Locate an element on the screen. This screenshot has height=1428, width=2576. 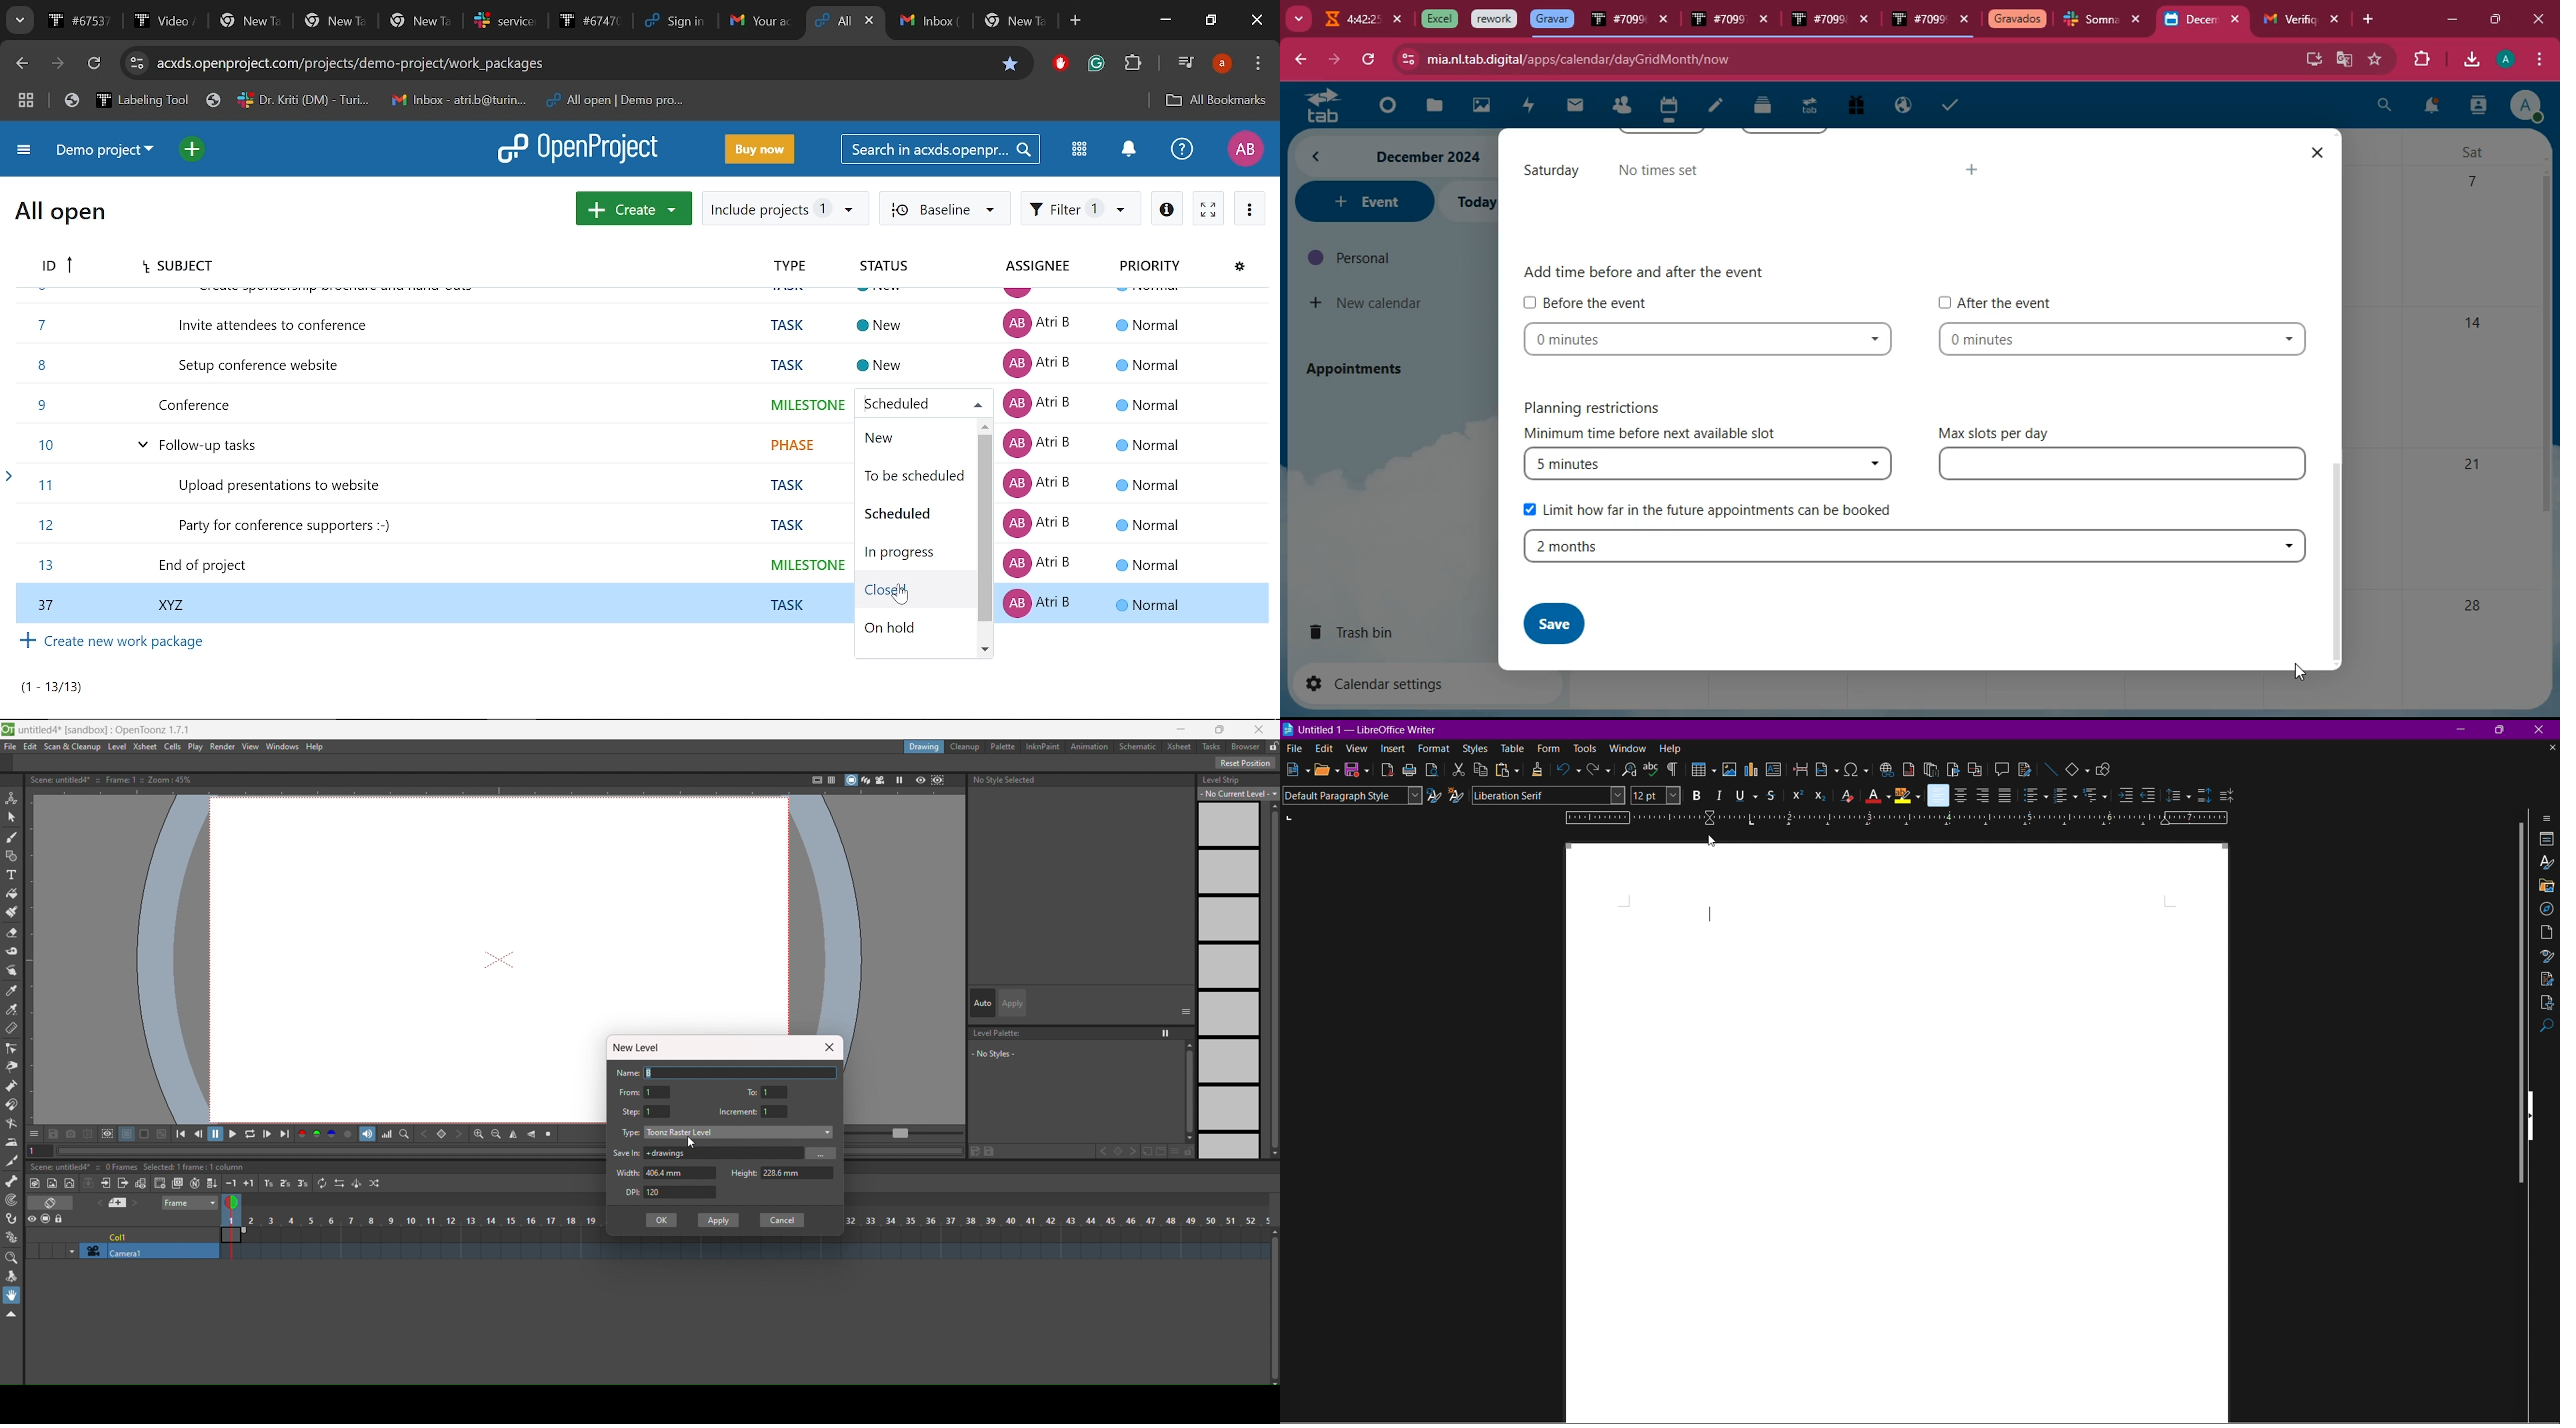
Find is located at coordinates (2547, 1028).